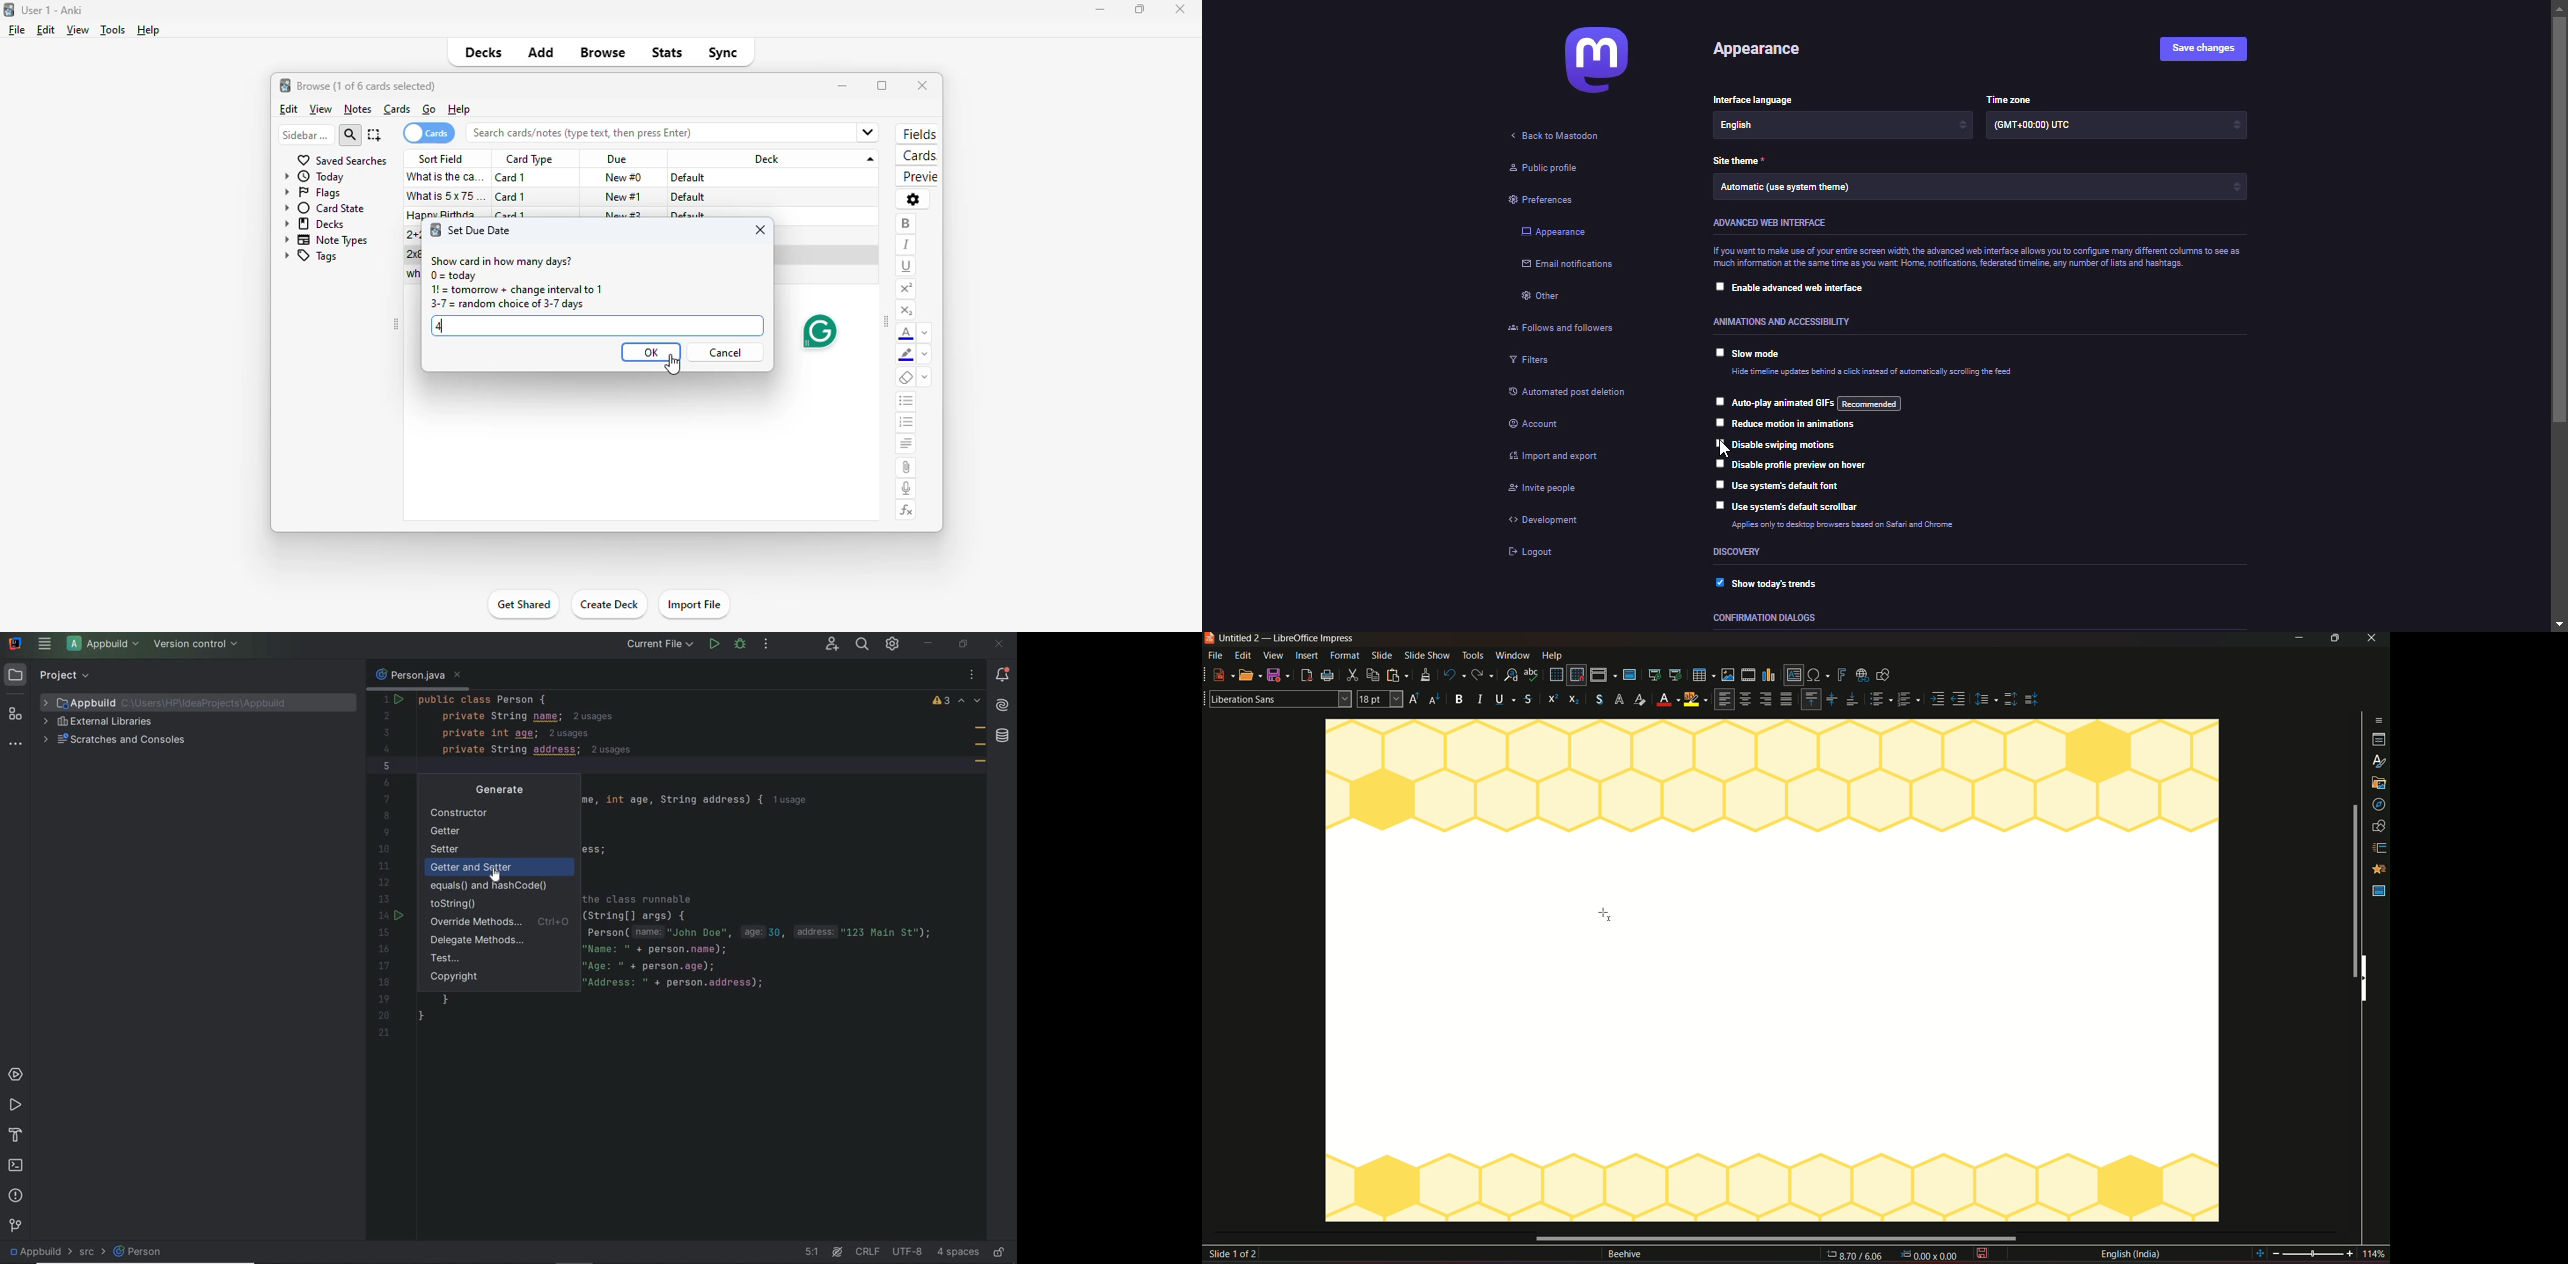 This screenshot has height=1288, width=2576. What do you see at coordinates (2378, 892) in the screenshot?
I see `Master slide` at bounding box center [2378, 892].